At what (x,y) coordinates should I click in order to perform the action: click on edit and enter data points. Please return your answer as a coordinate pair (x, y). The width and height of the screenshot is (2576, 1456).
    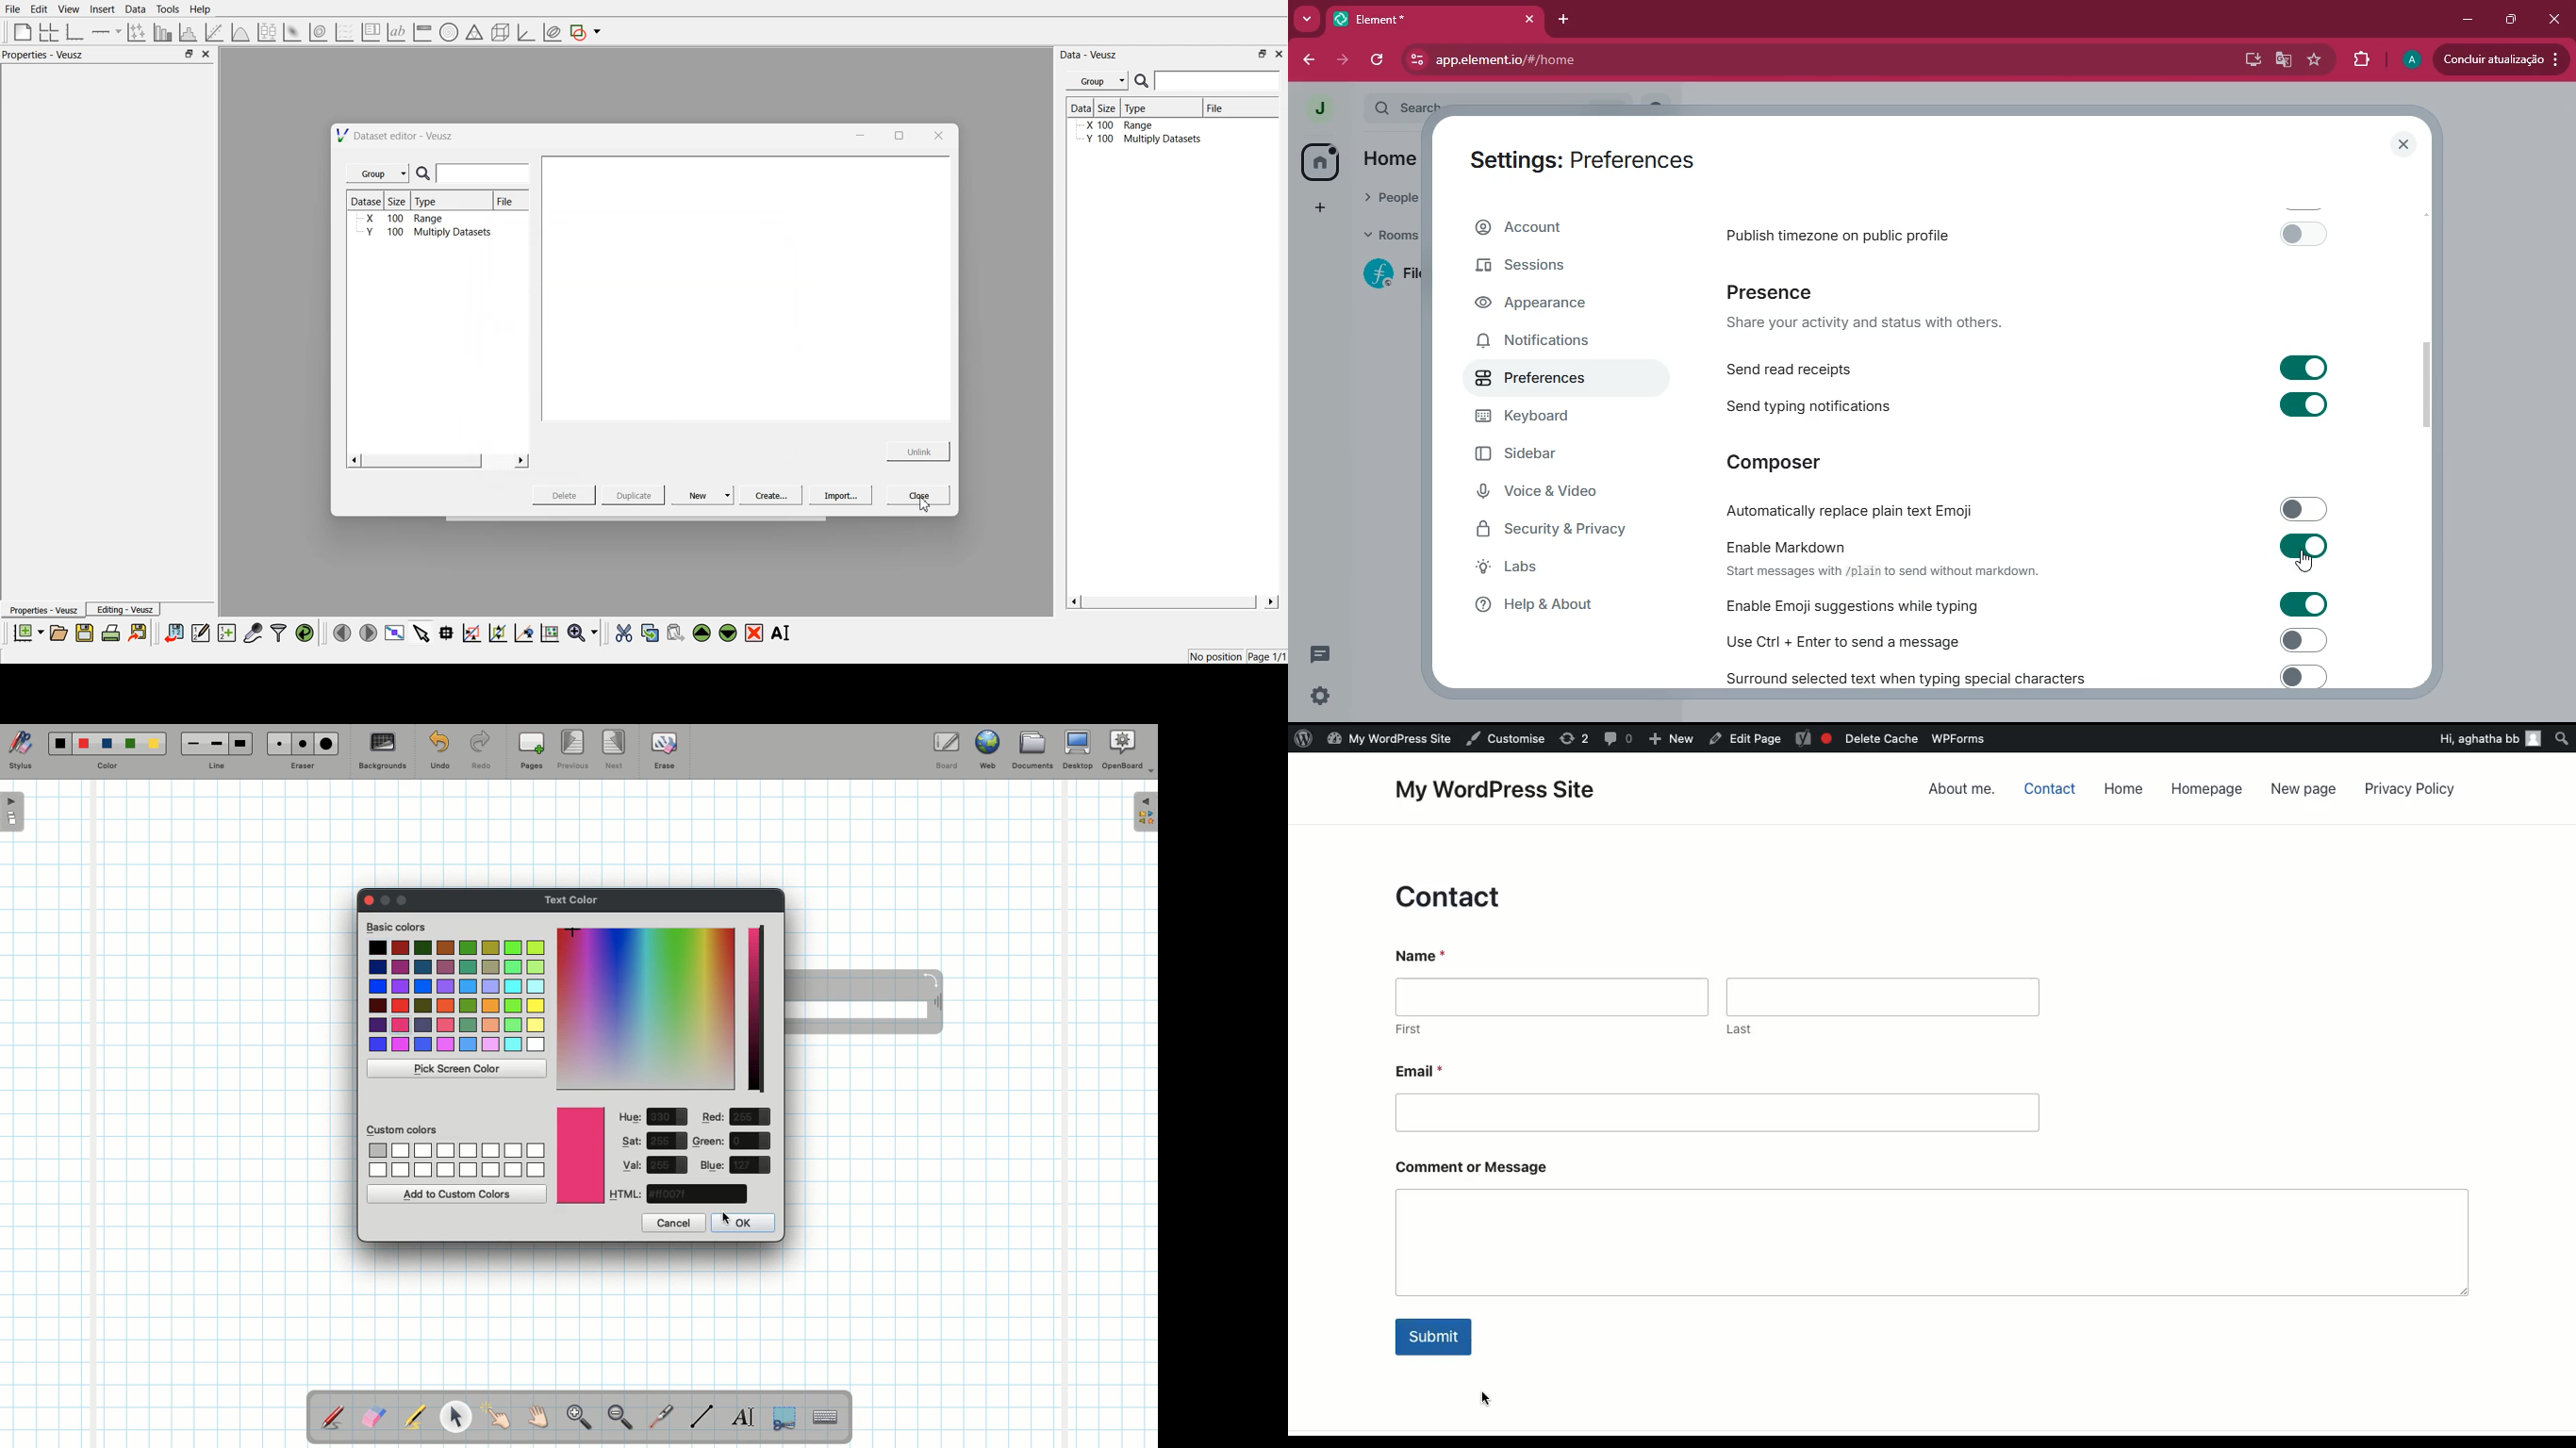
    Looking at the image, I should click on (201, 634).